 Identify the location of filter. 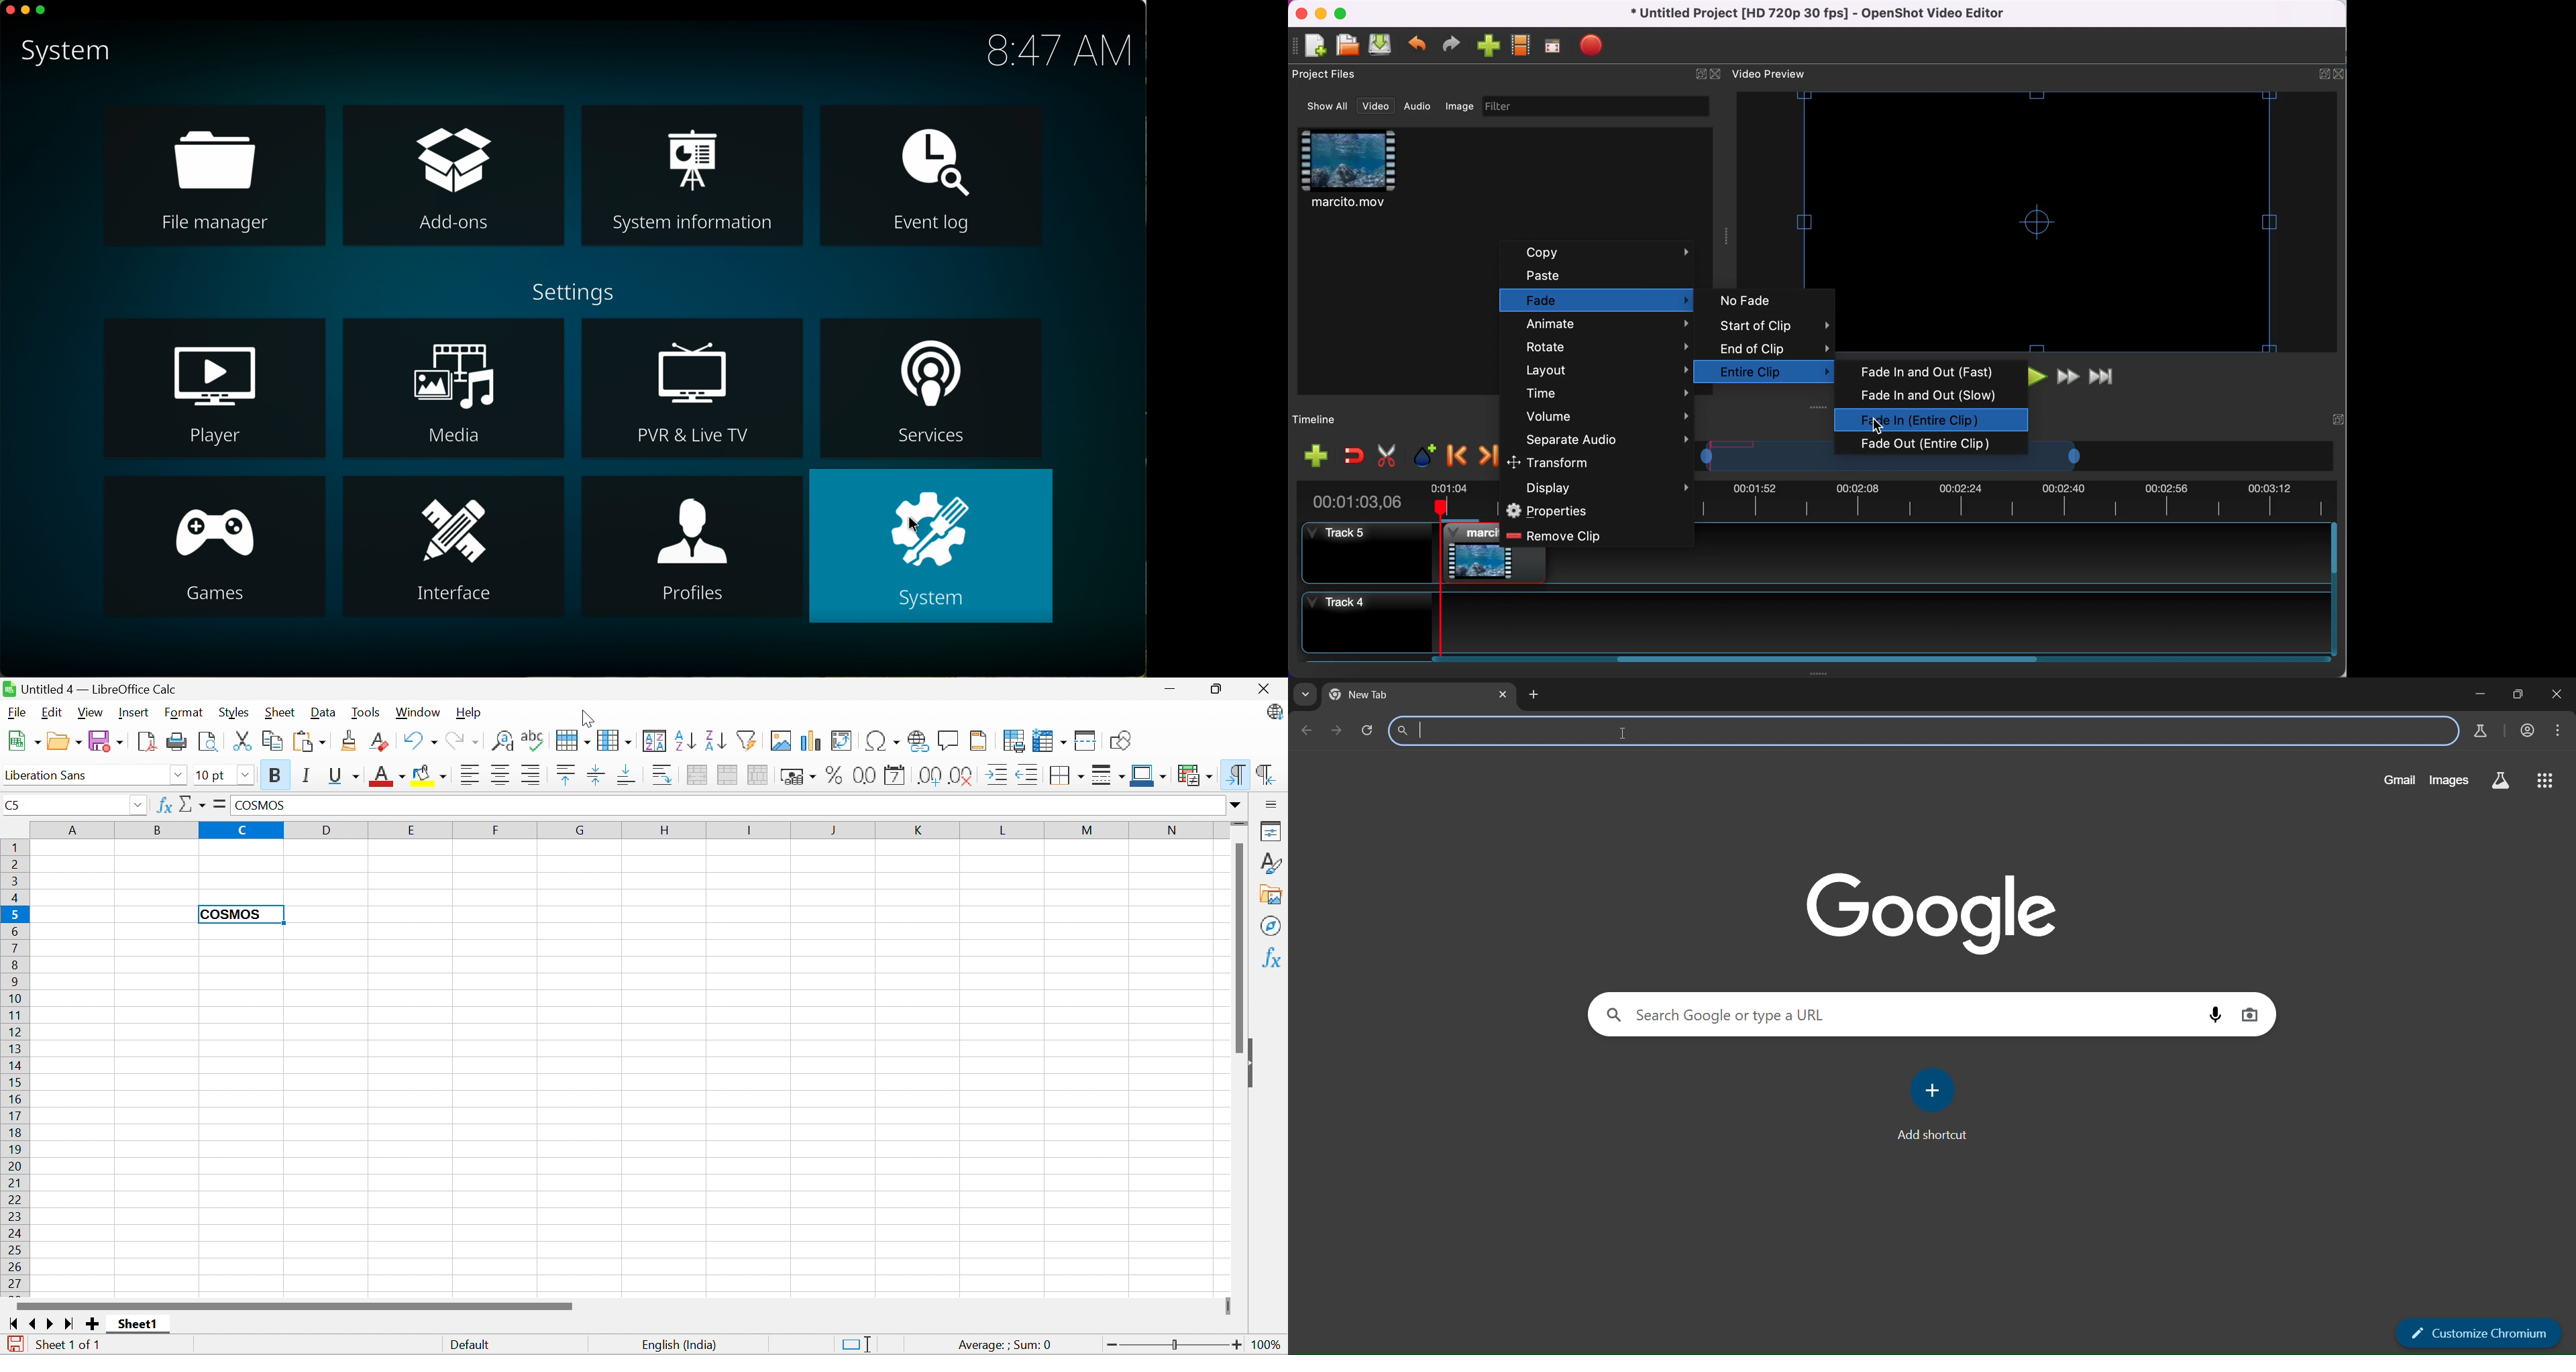
(1598, 106).